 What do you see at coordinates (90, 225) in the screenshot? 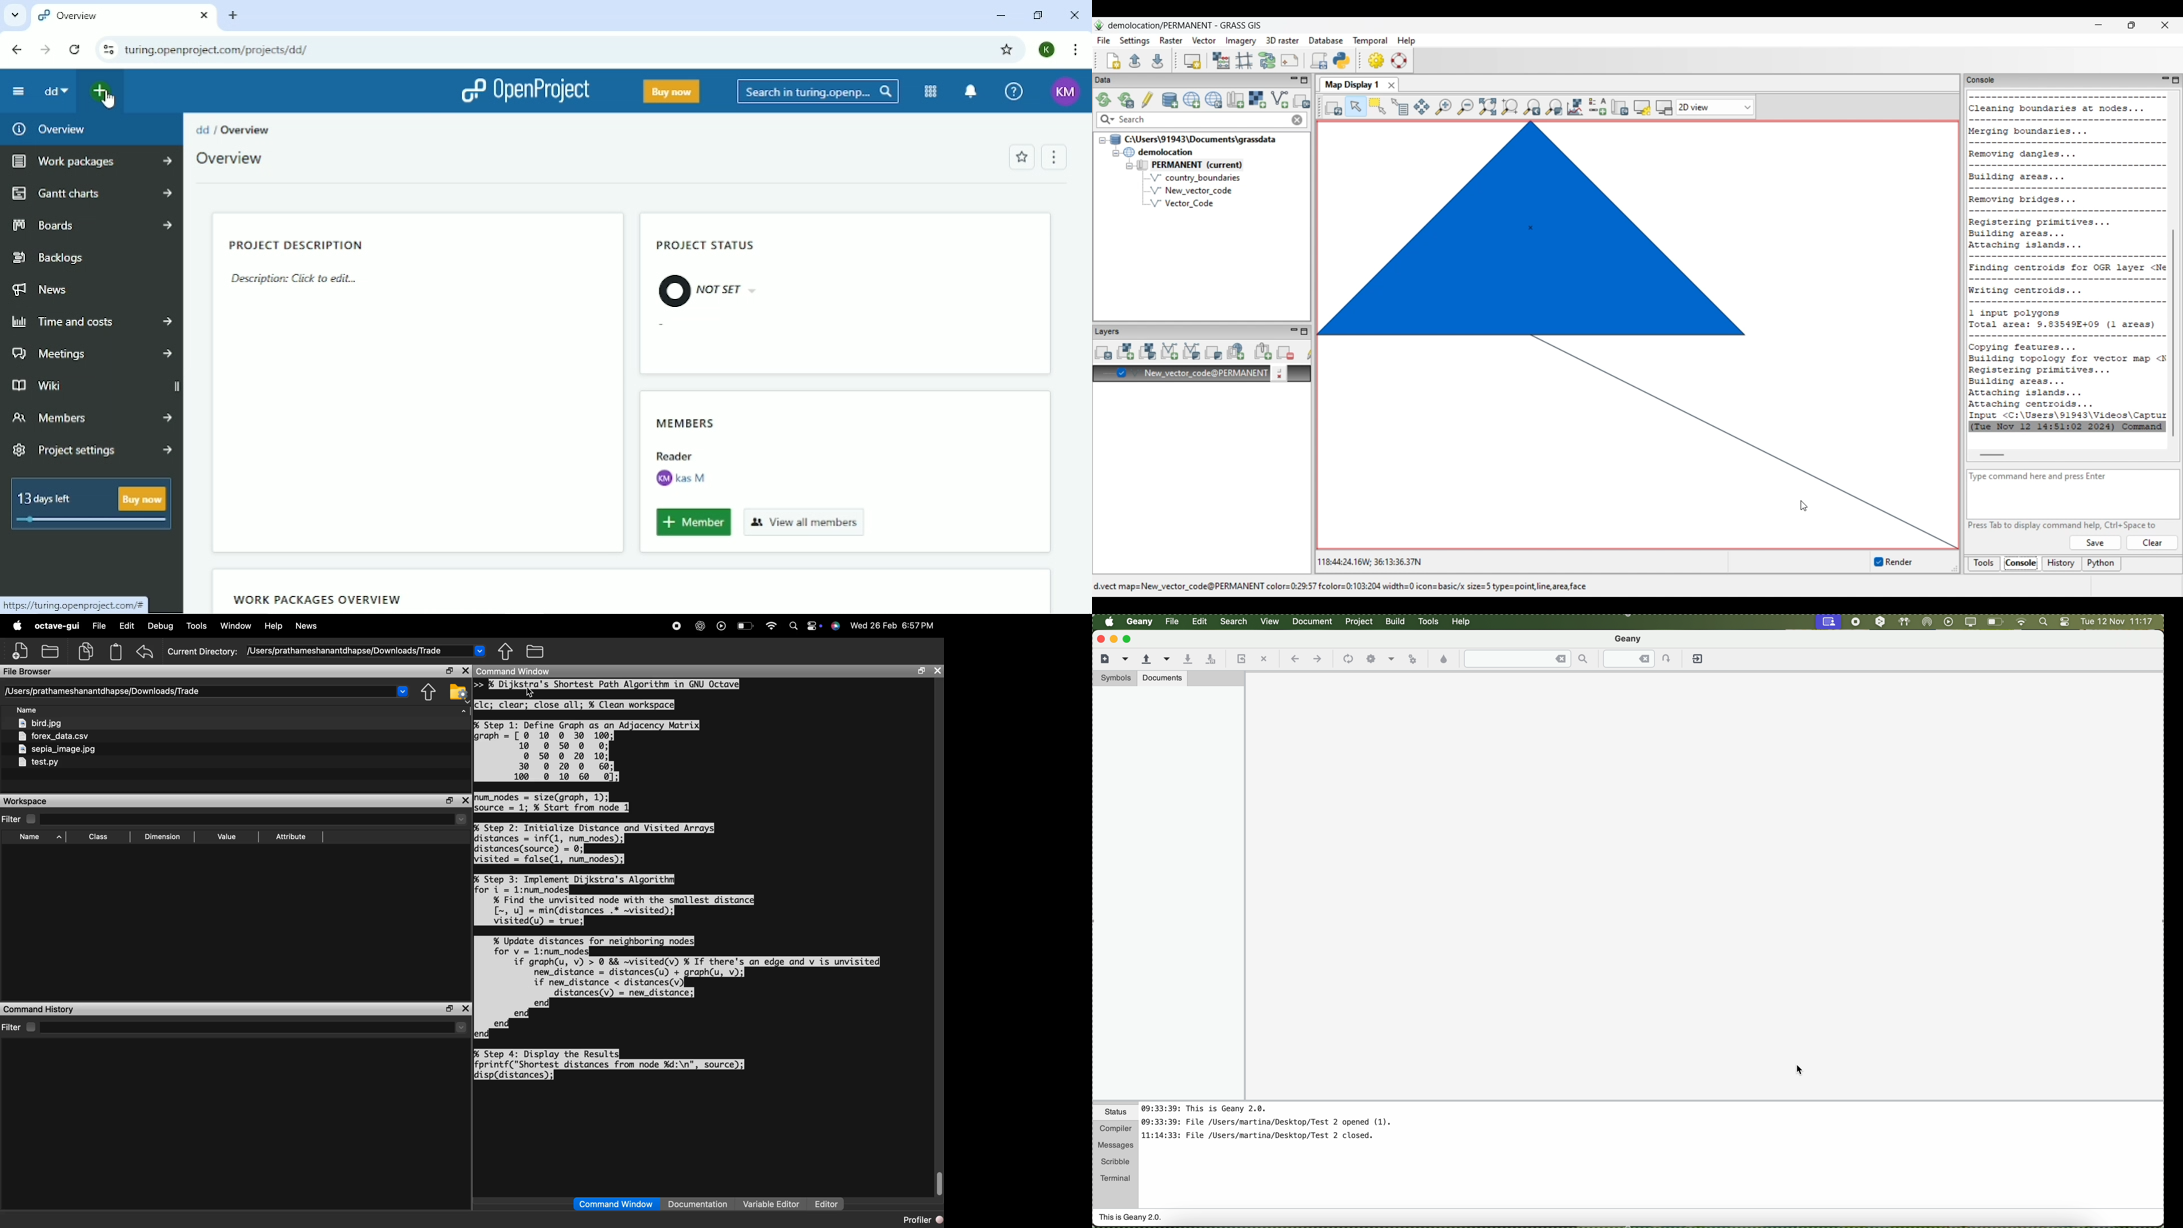
I see `Boards` at bounding box center [90, 225].